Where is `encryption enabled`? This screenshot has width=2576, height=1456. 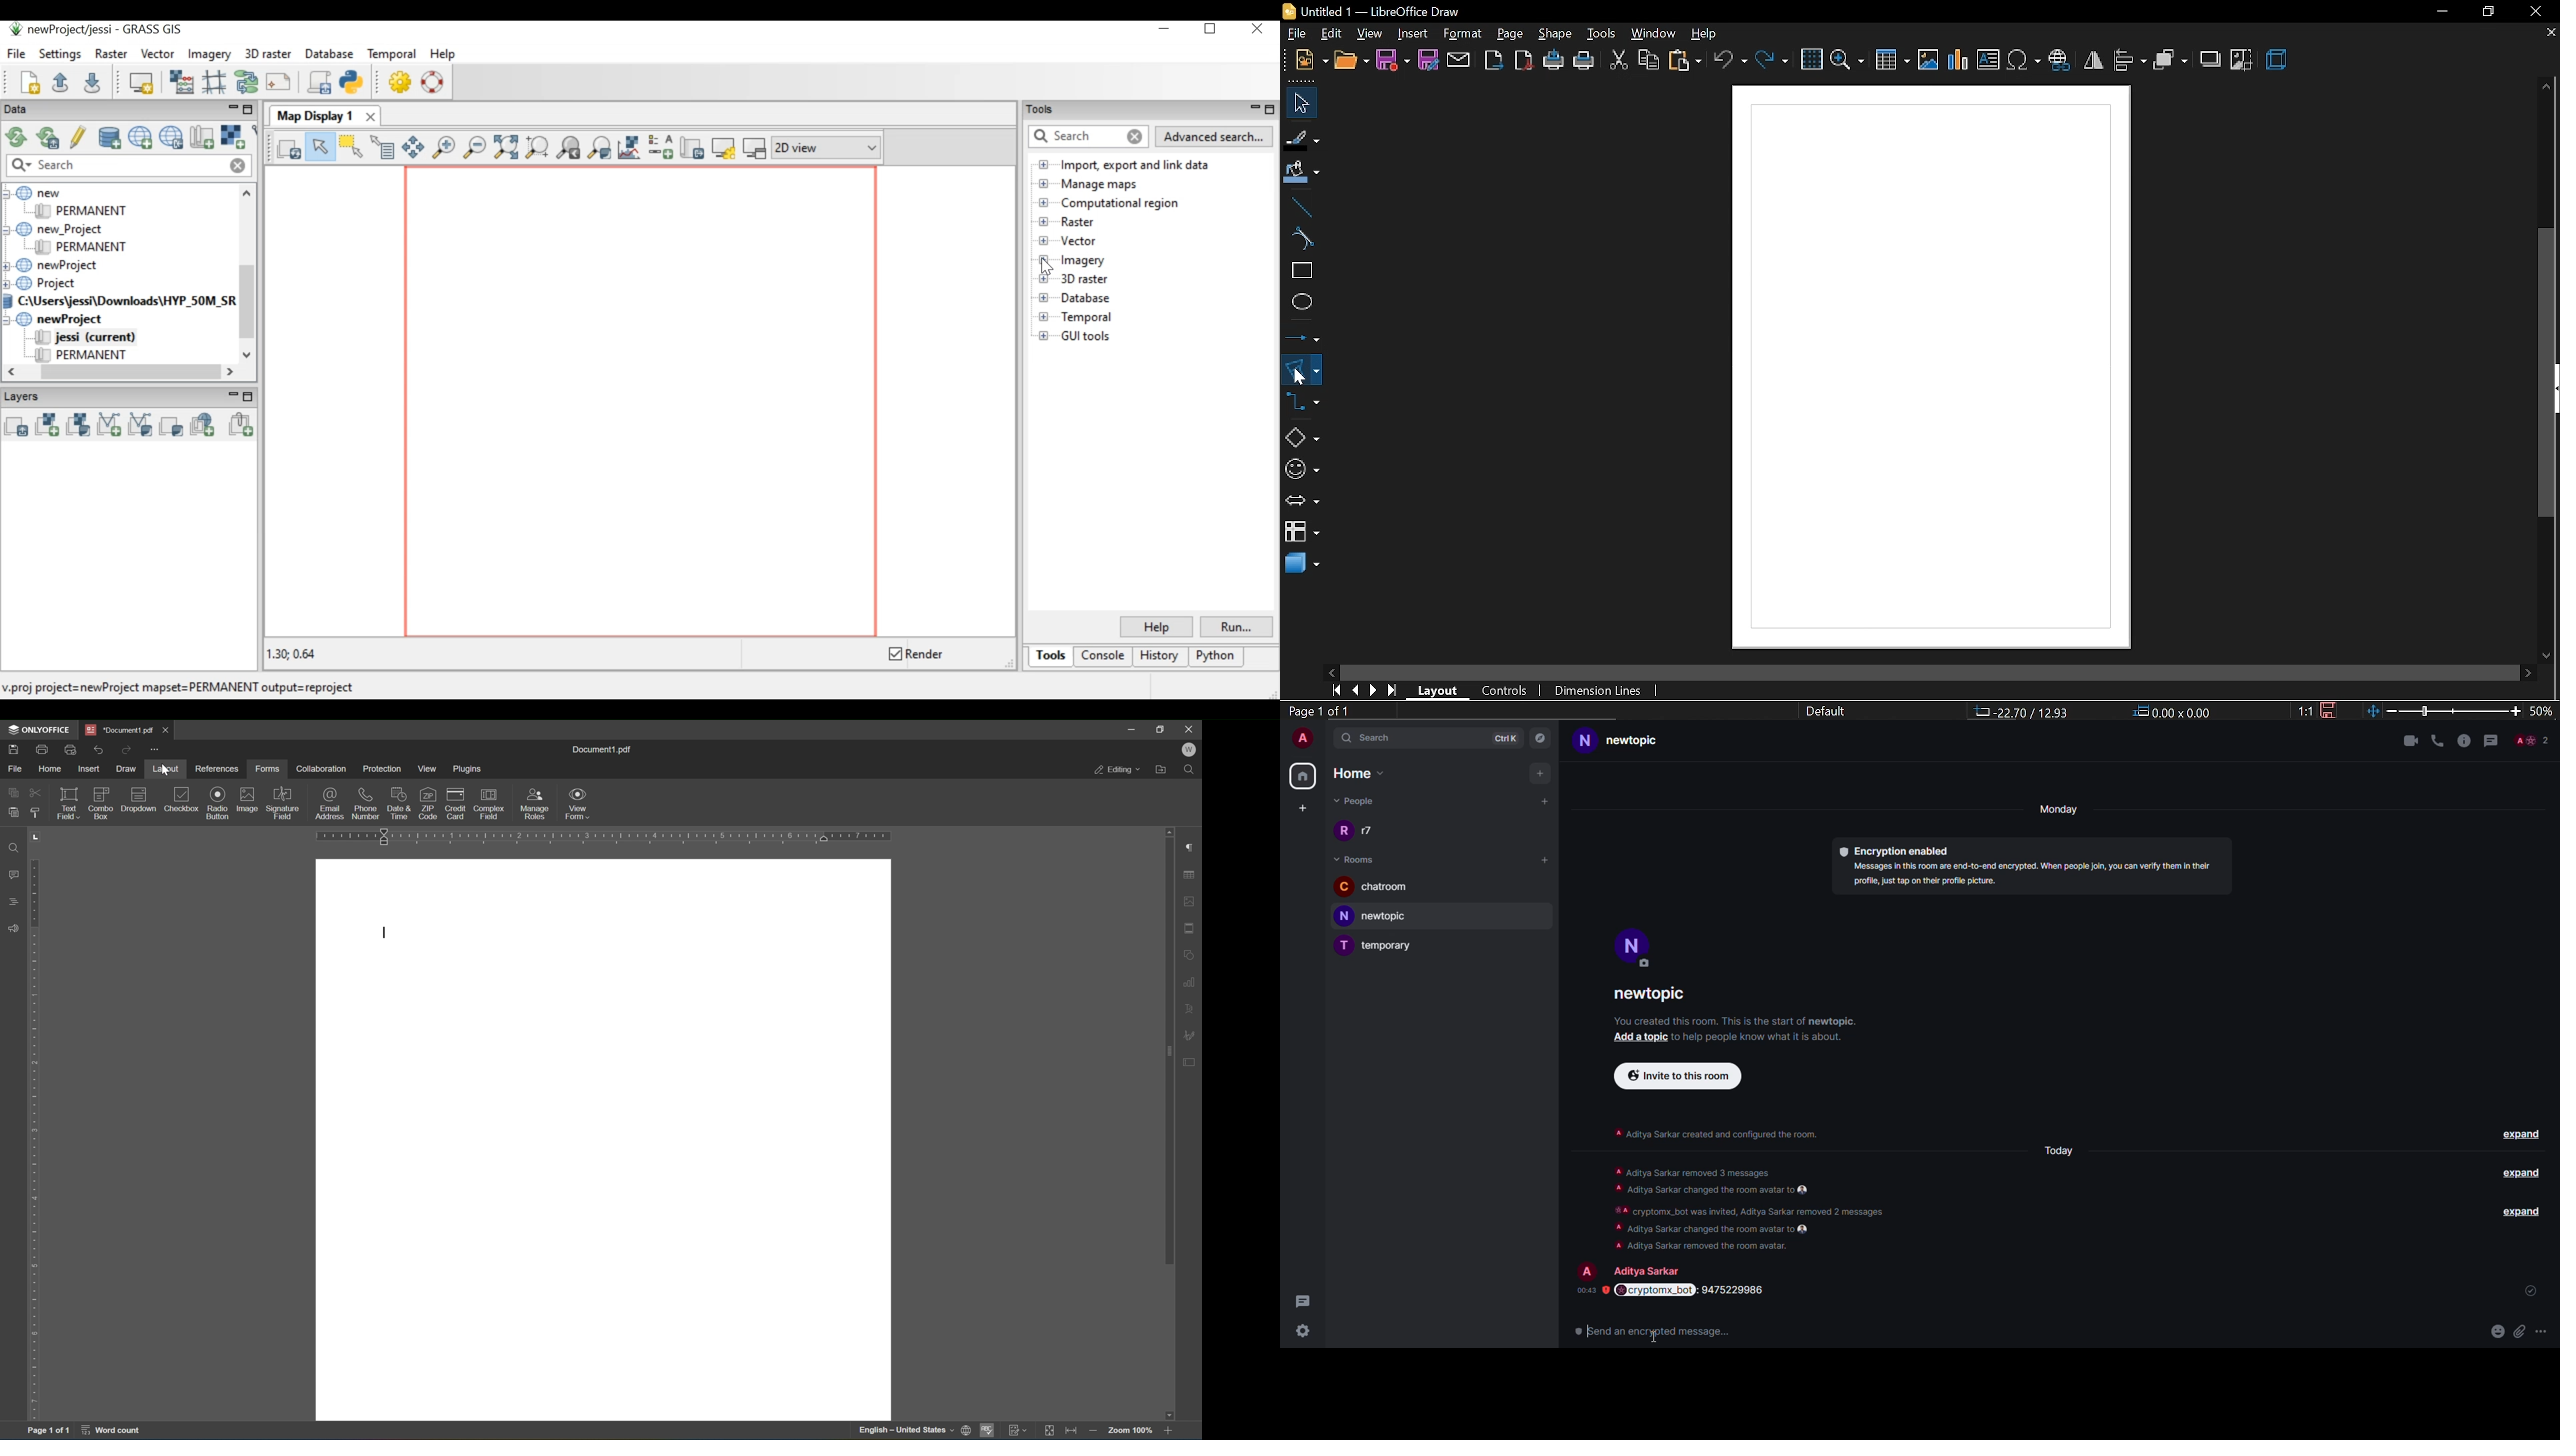
encryption enabled is located at coordinates (1898, 851).